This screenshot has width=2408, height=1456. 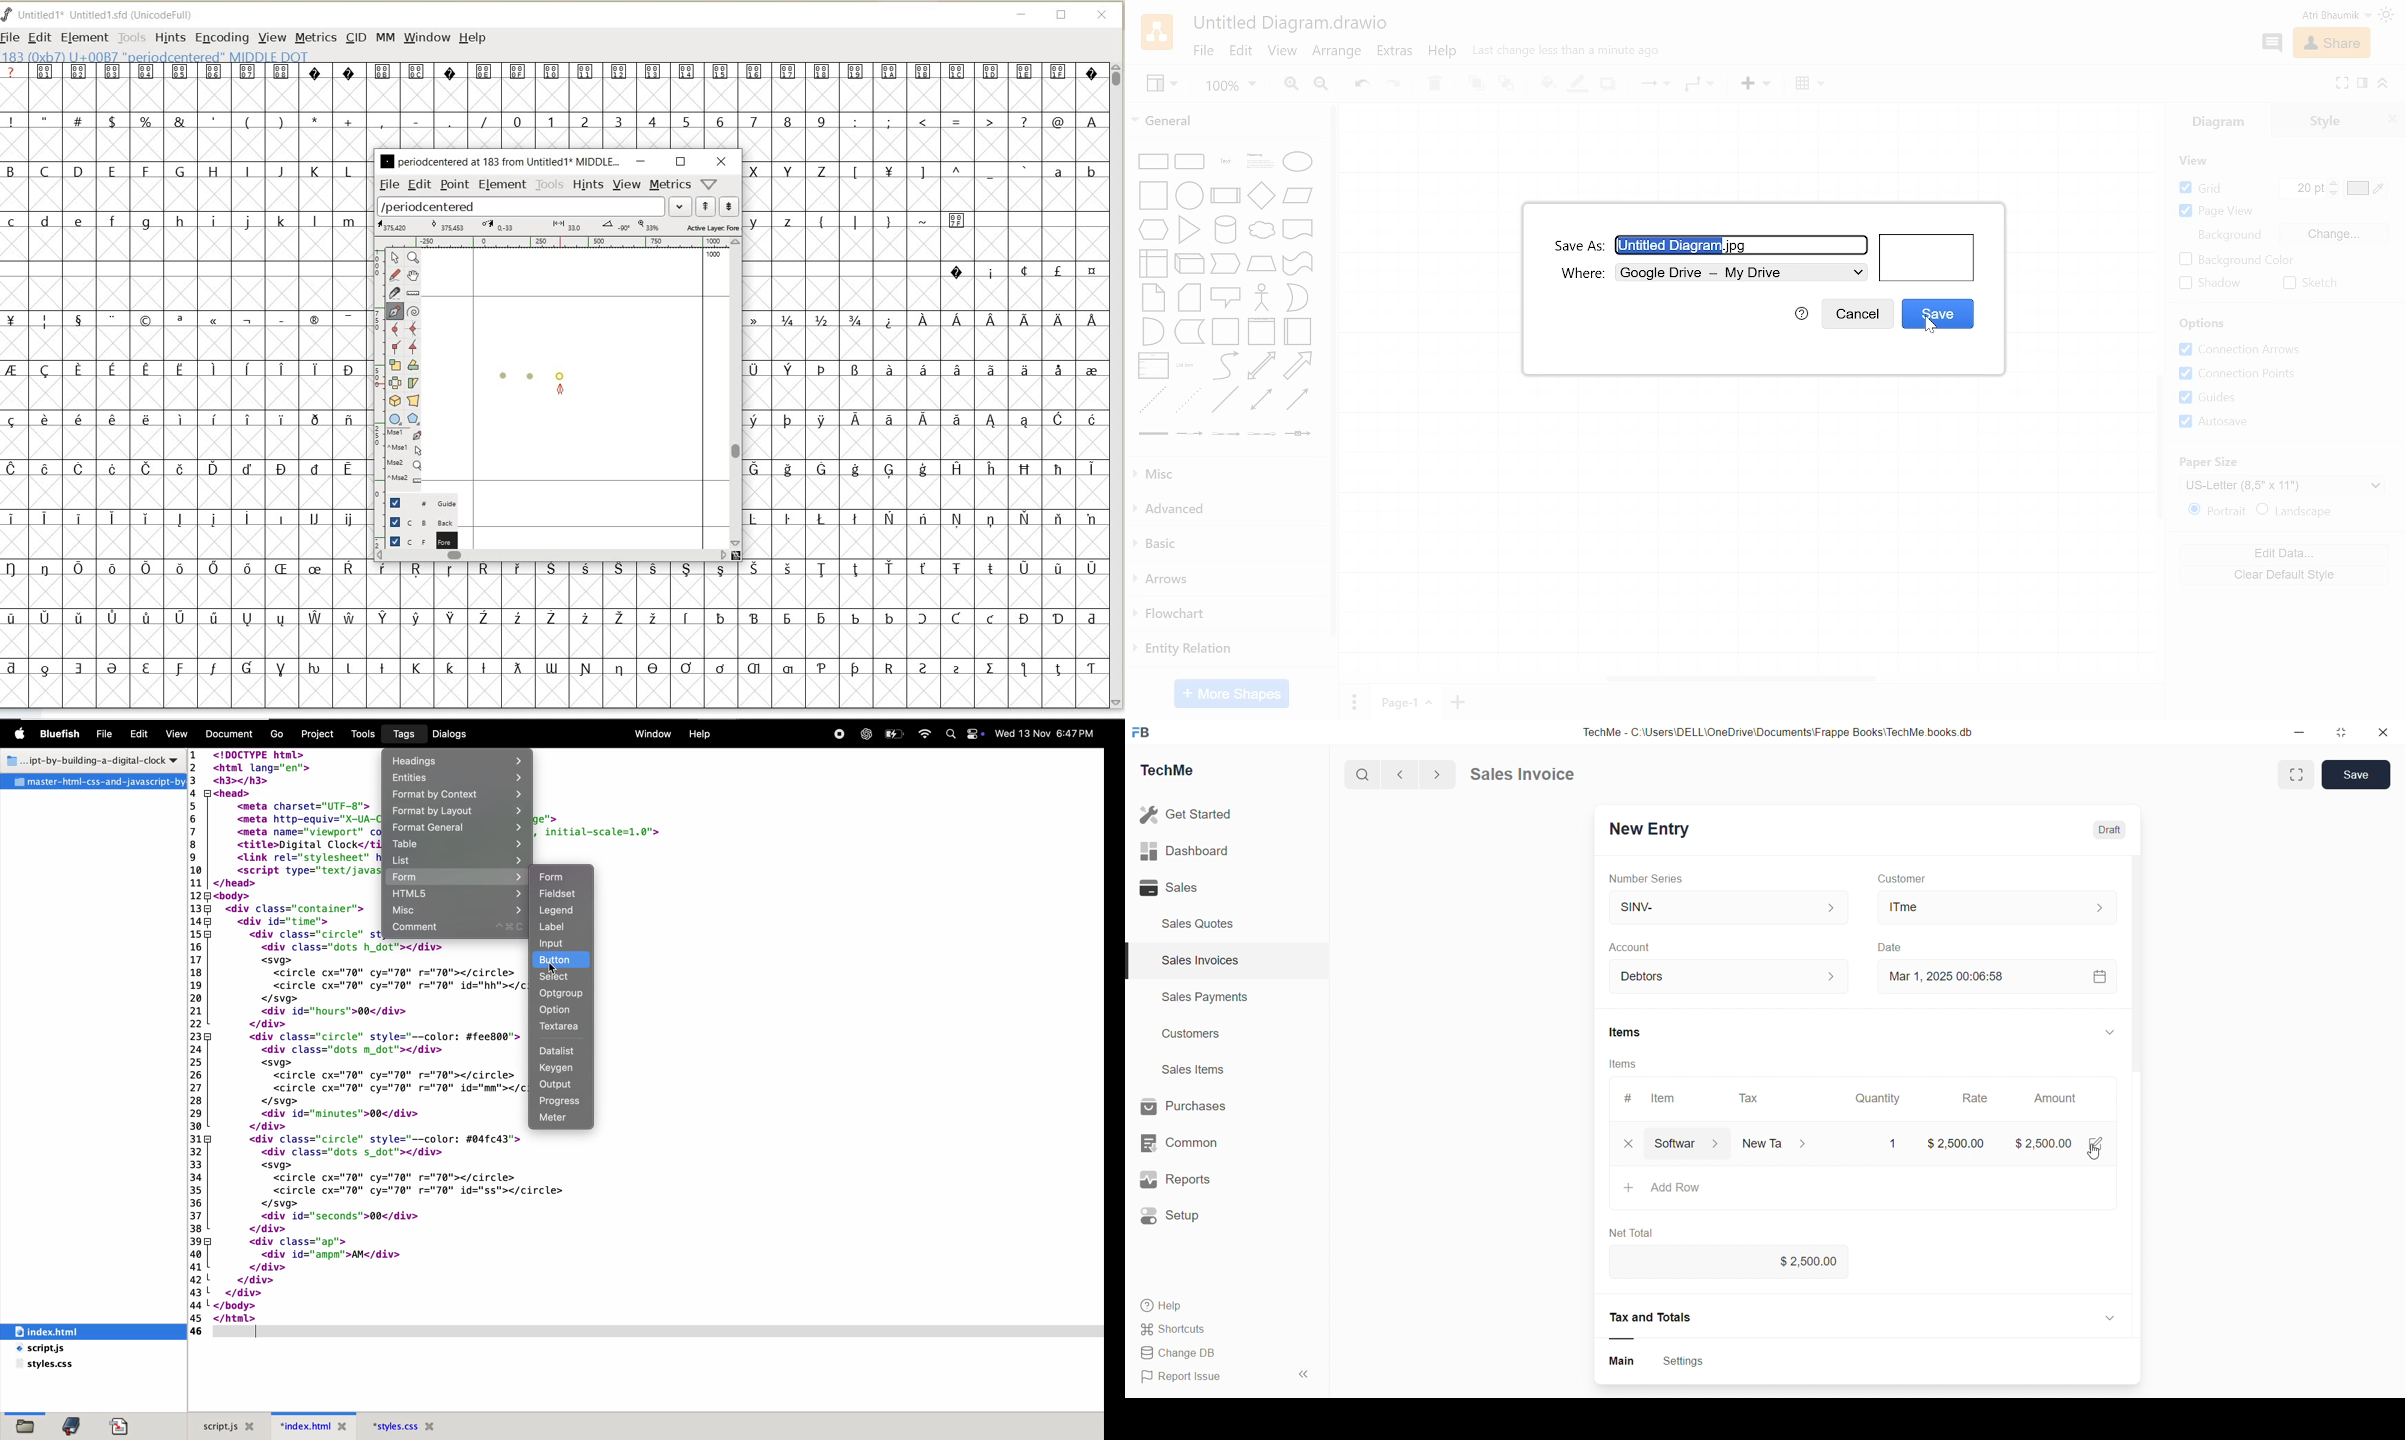 I want to click on add a curve point, so click(x=396, y=328).